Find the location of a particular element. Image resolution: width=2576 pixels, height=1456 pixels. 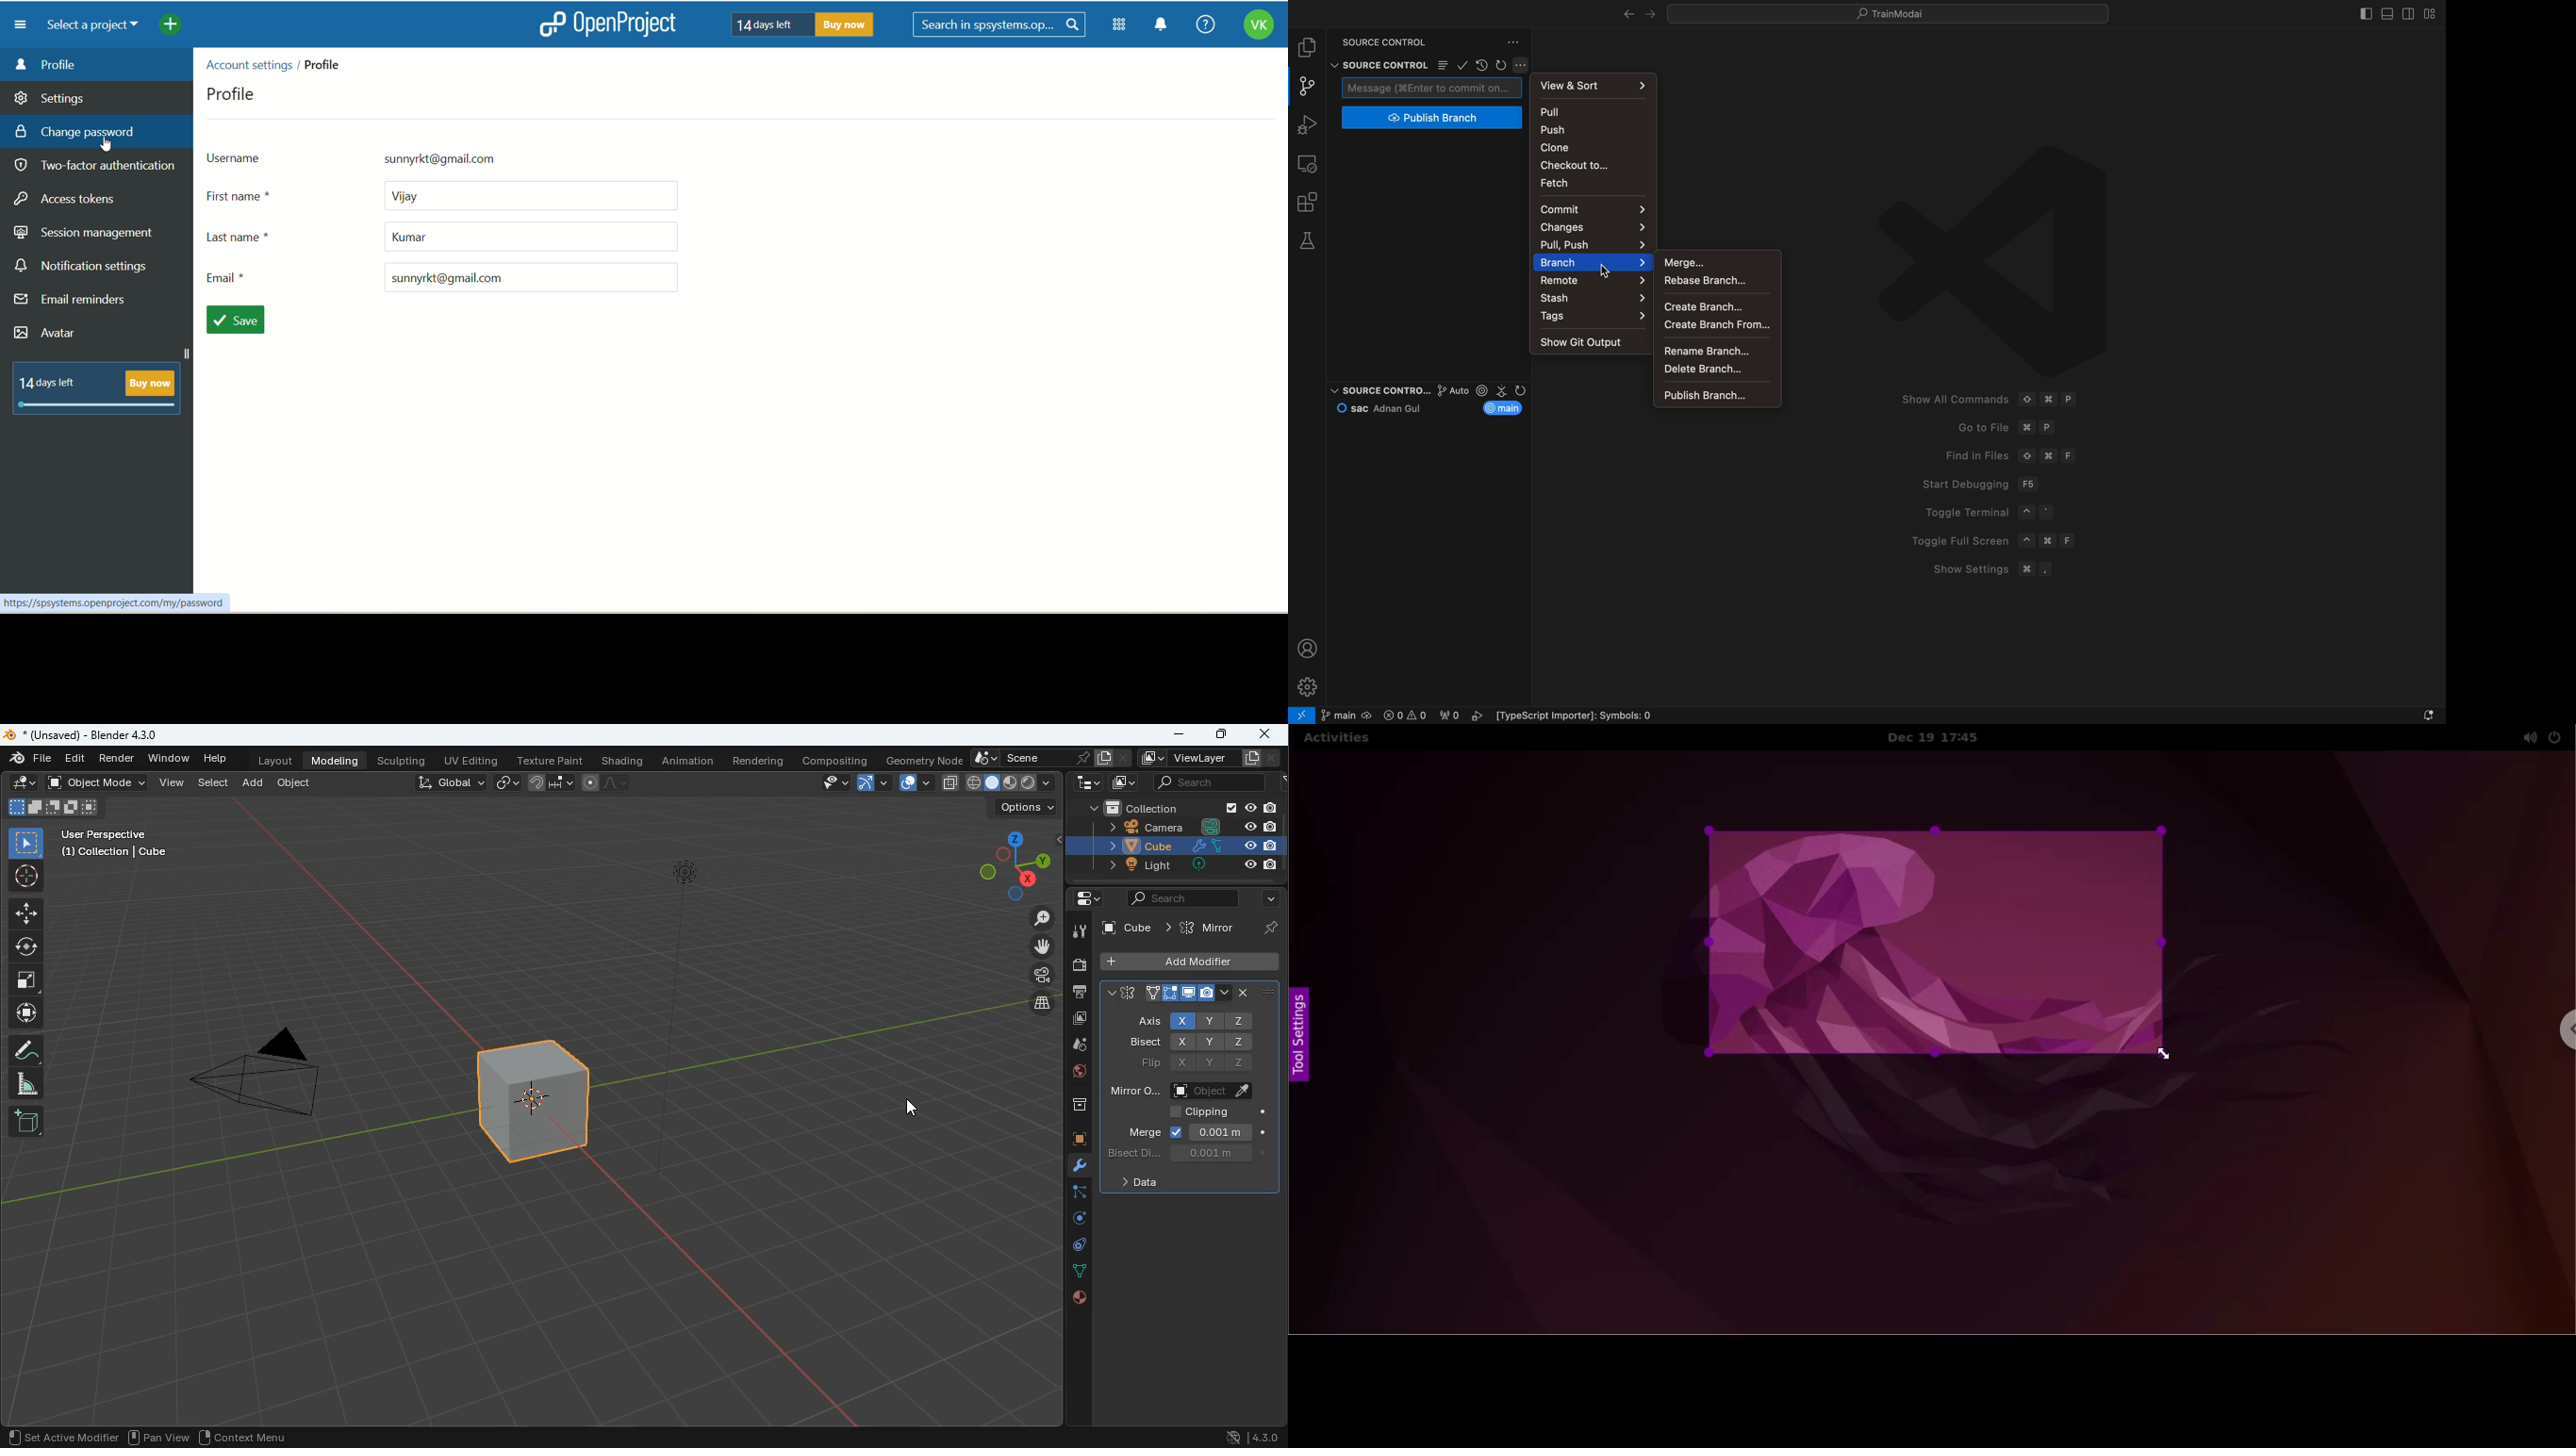

change map is located at coordinates (1595, 228).